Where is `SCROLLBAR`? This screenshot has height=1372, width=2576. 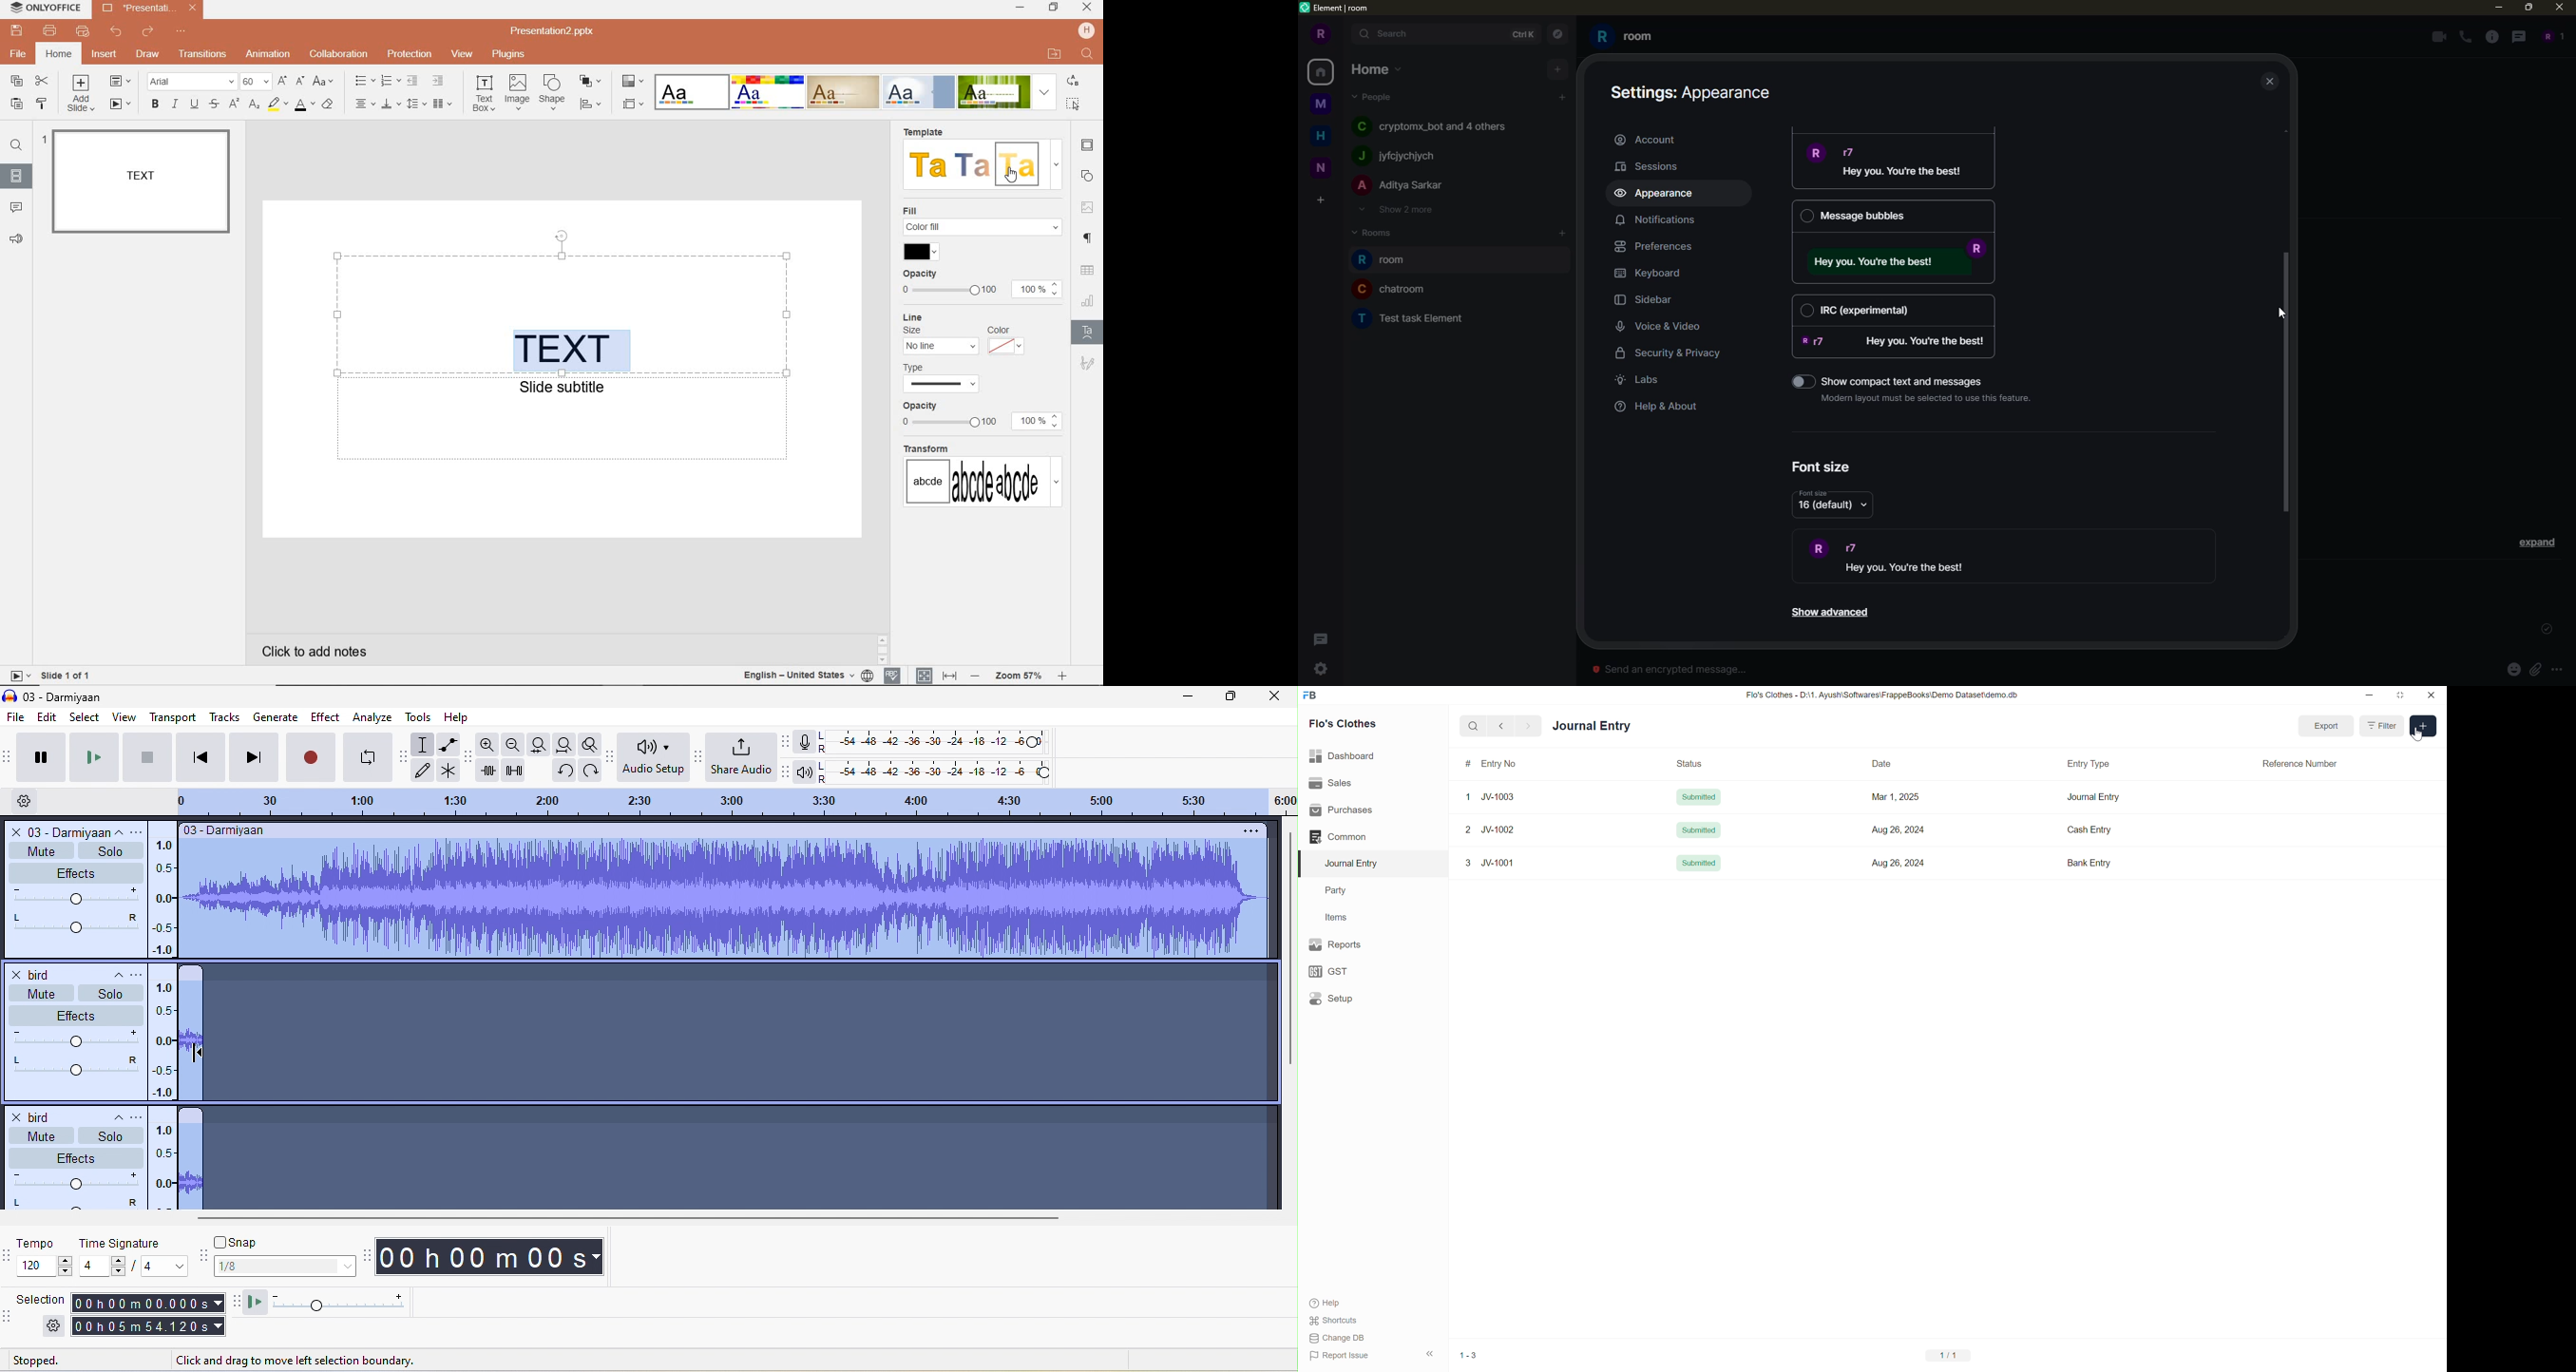 SCROLLBAR is located at coordinates (1063, 649).